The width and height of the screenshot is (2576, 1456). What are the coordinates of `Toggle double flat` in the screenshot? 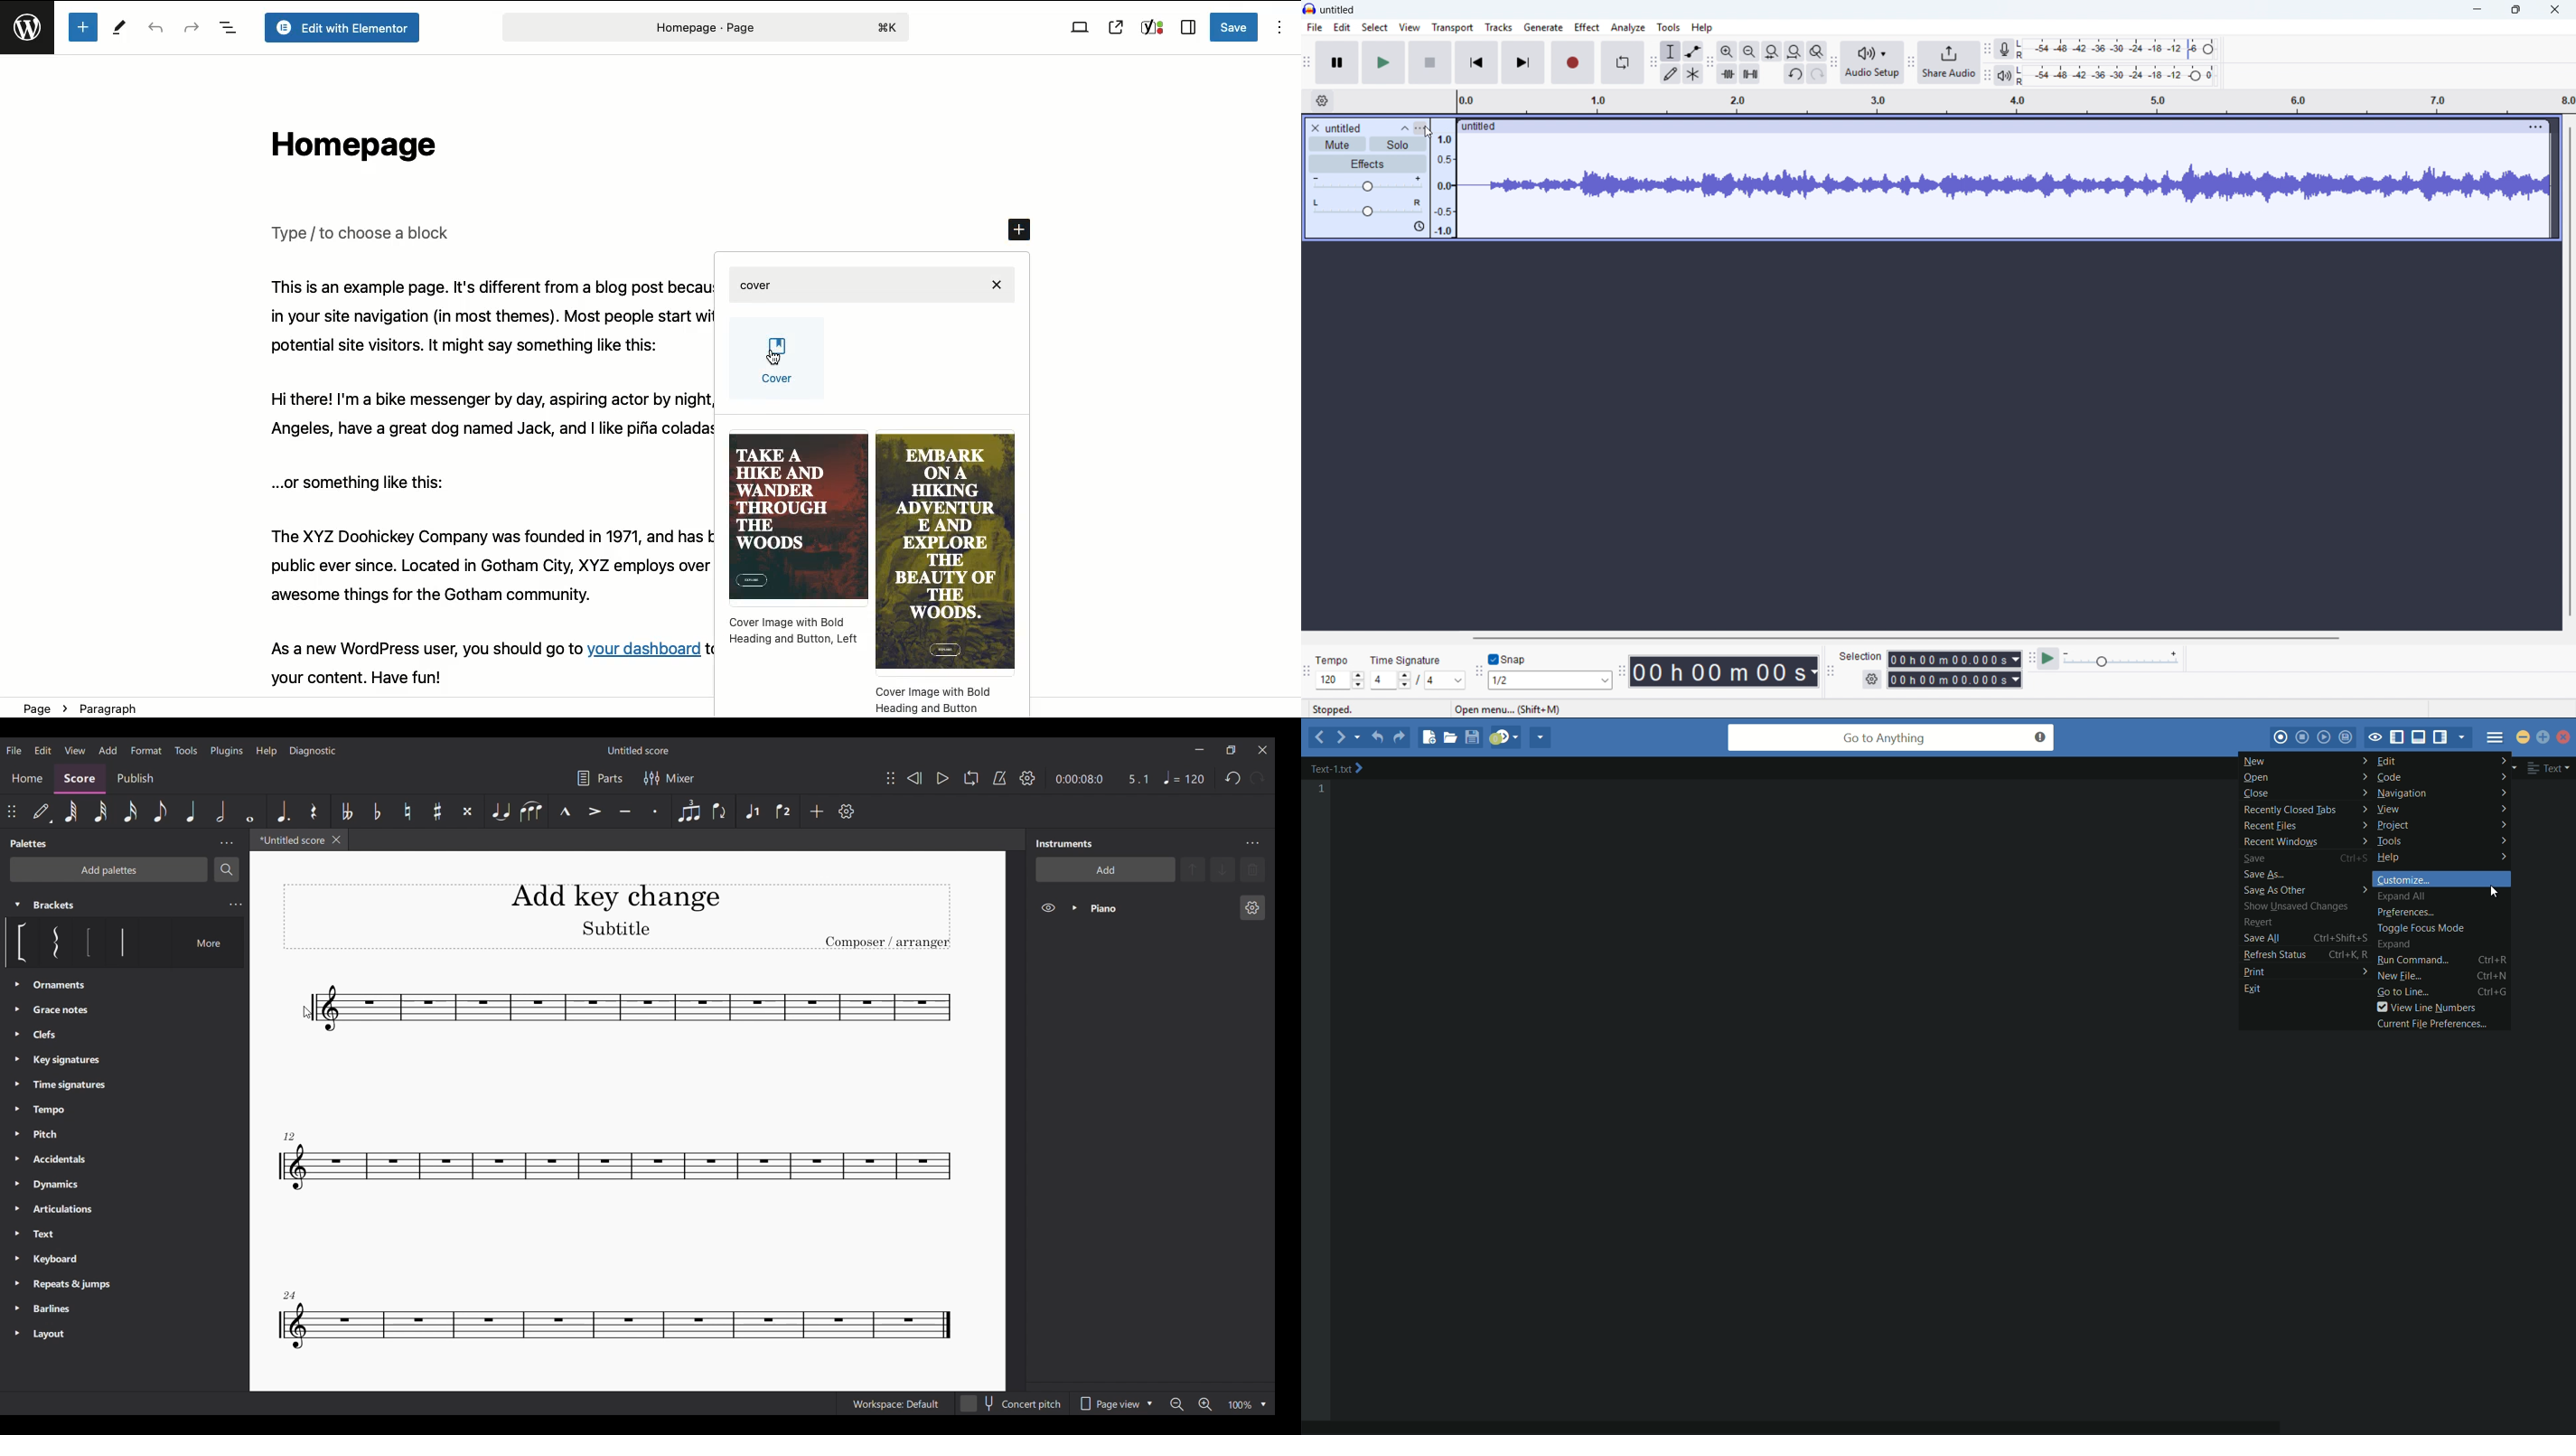 It's located at (347, 811).